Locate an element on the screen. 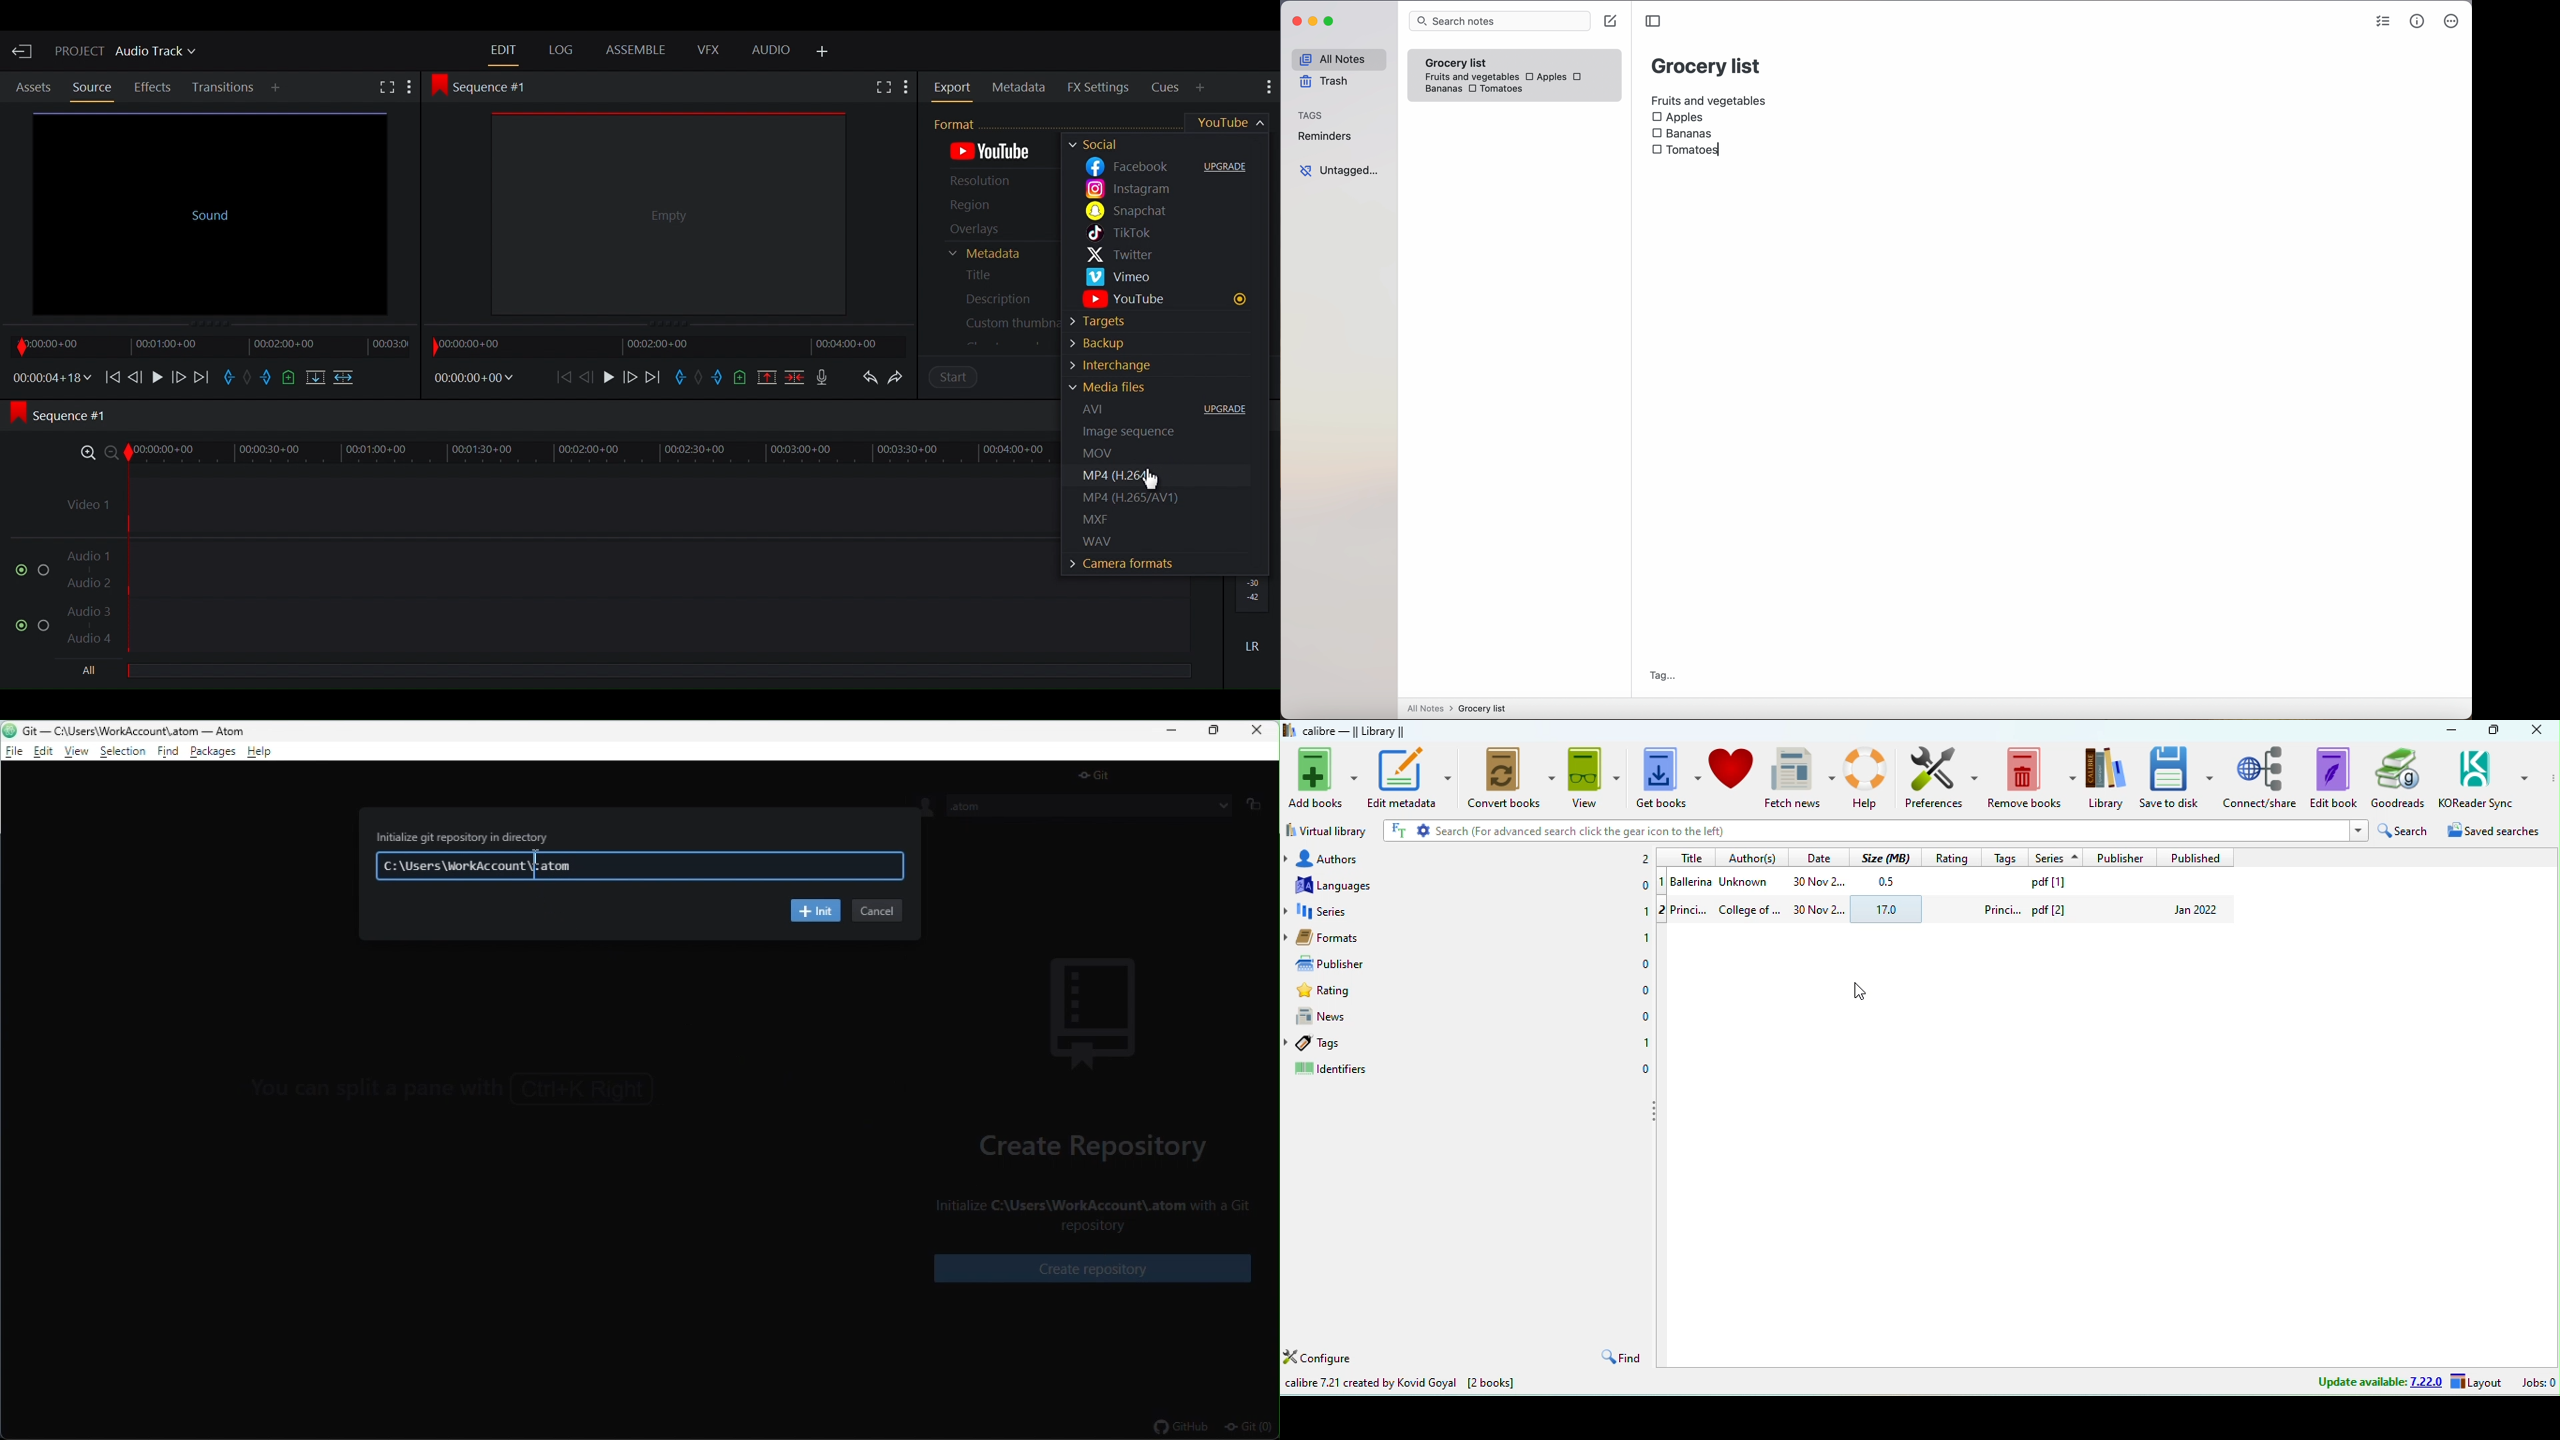  Targets is located at coordinates (1161, 322).